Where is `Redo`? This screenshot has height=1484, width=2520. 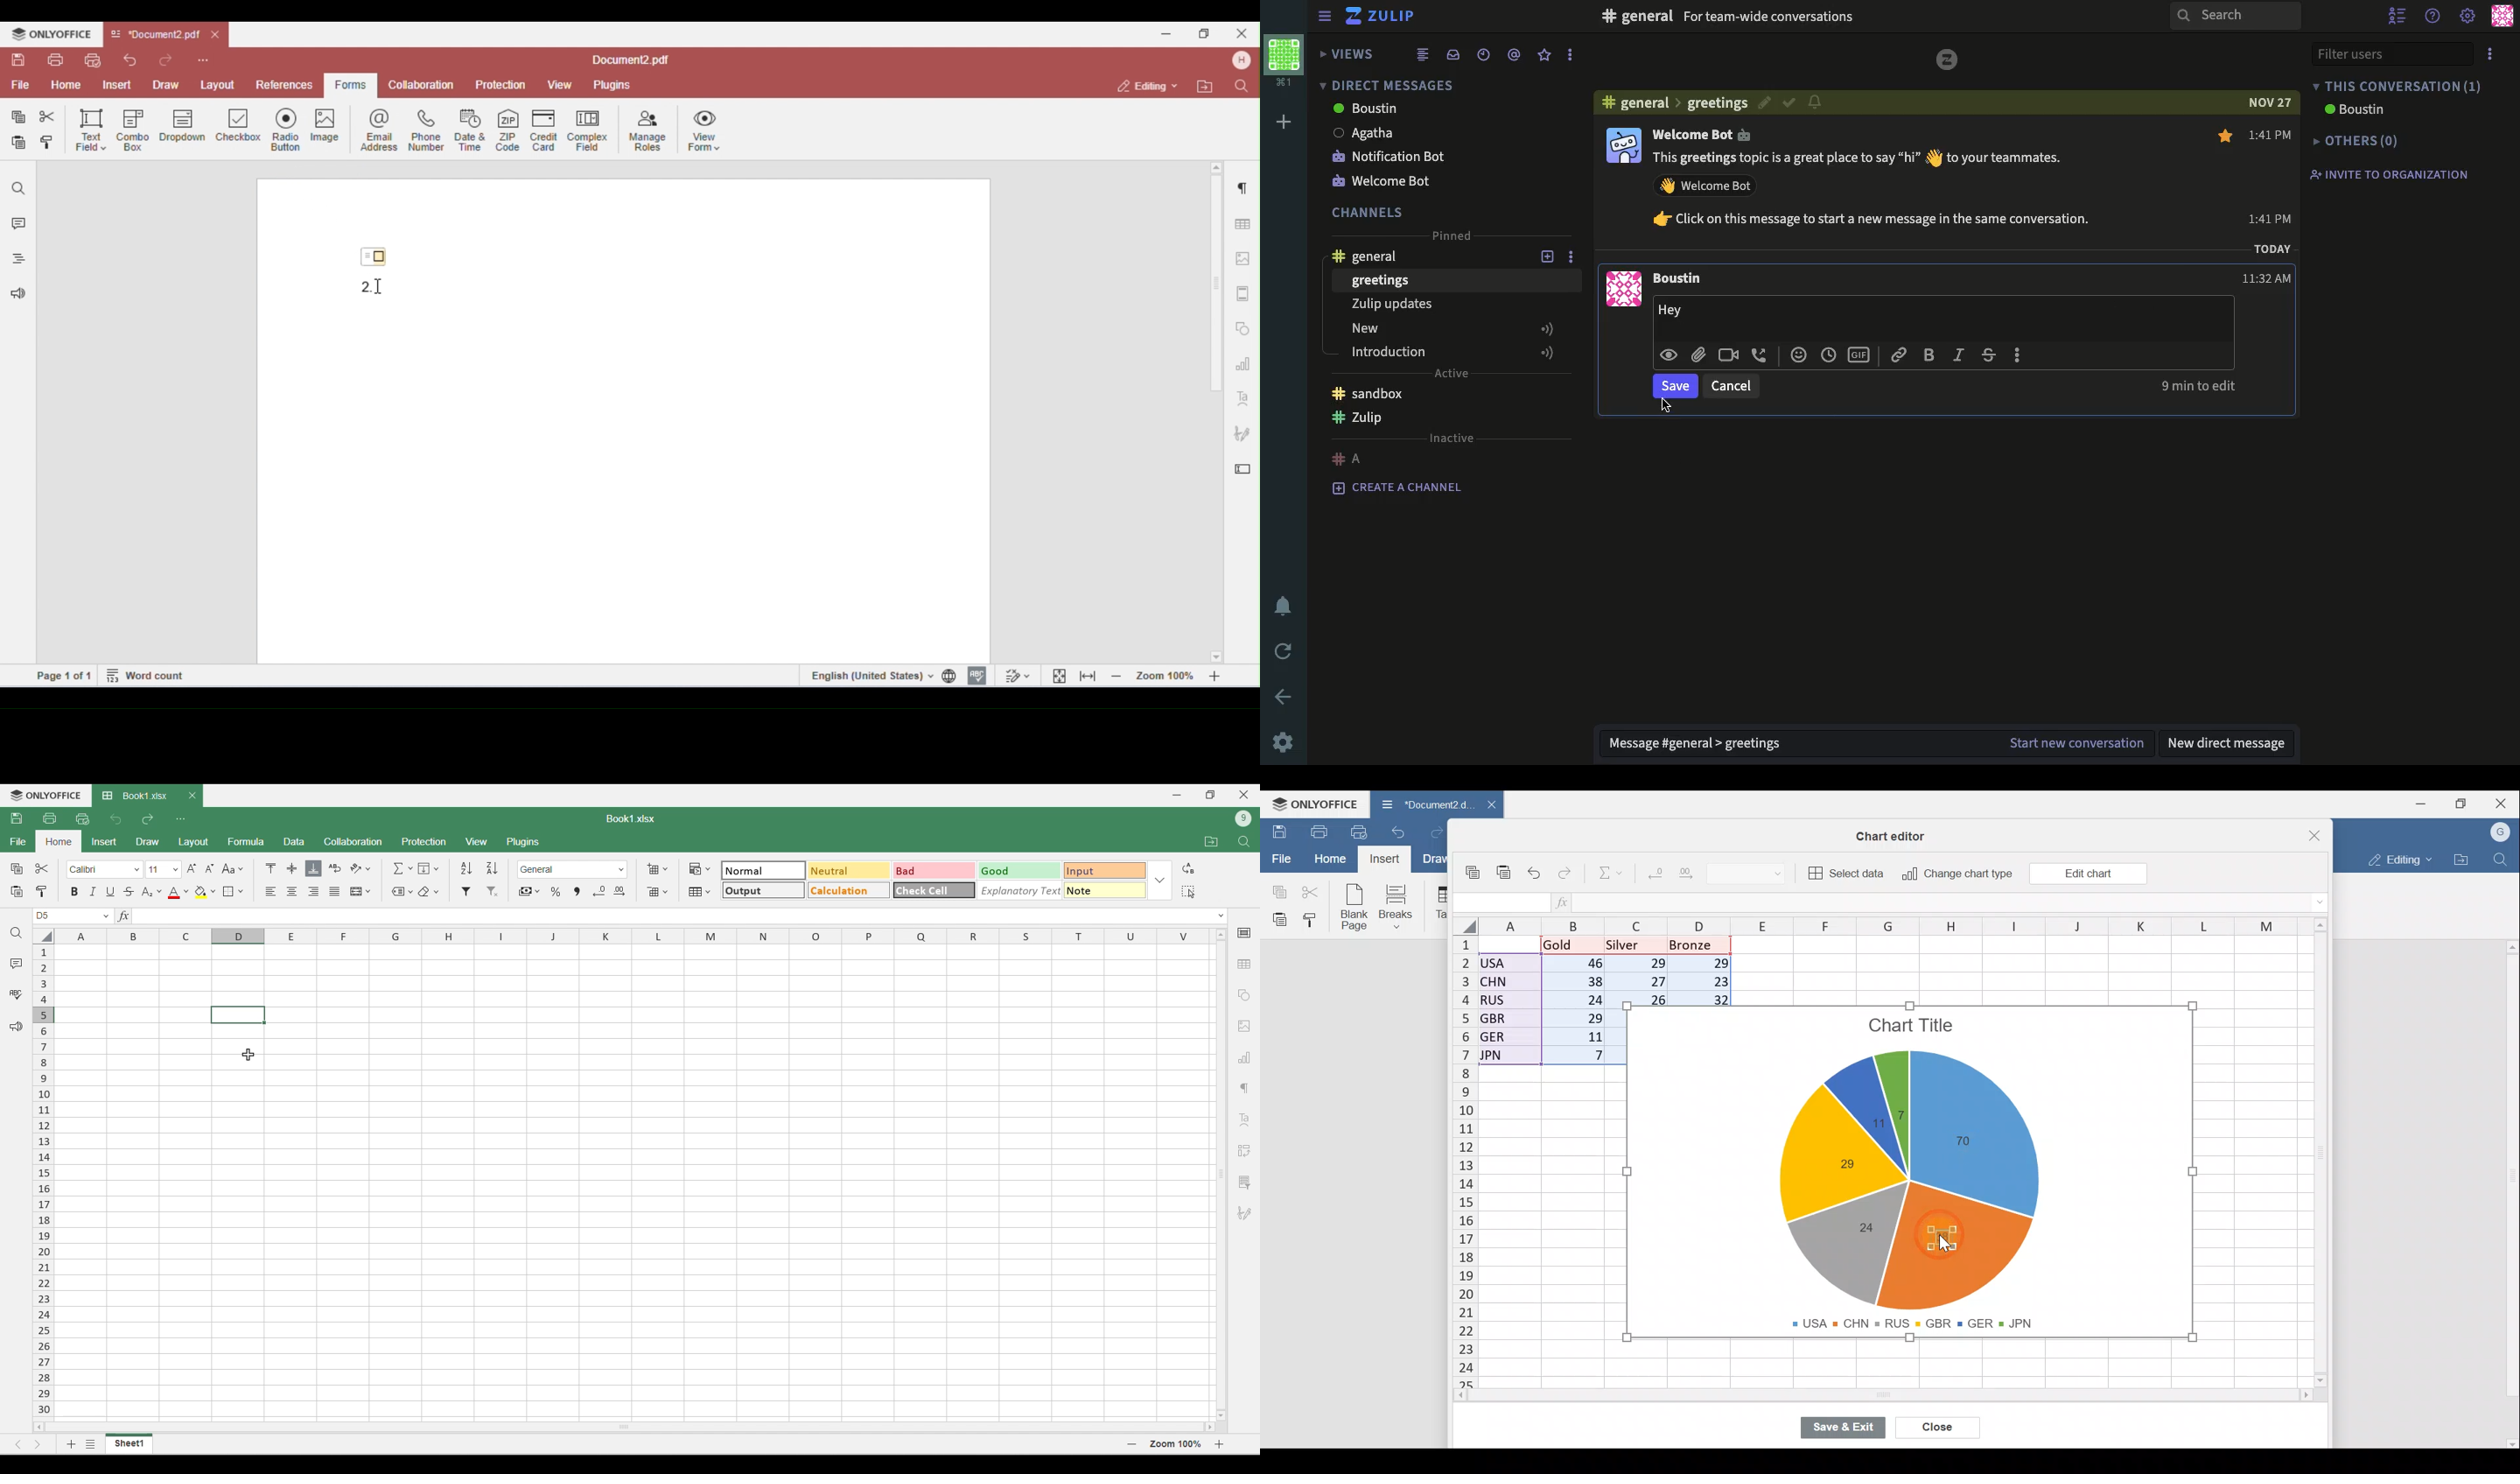 Redo is located at coordinates (1442, 833).